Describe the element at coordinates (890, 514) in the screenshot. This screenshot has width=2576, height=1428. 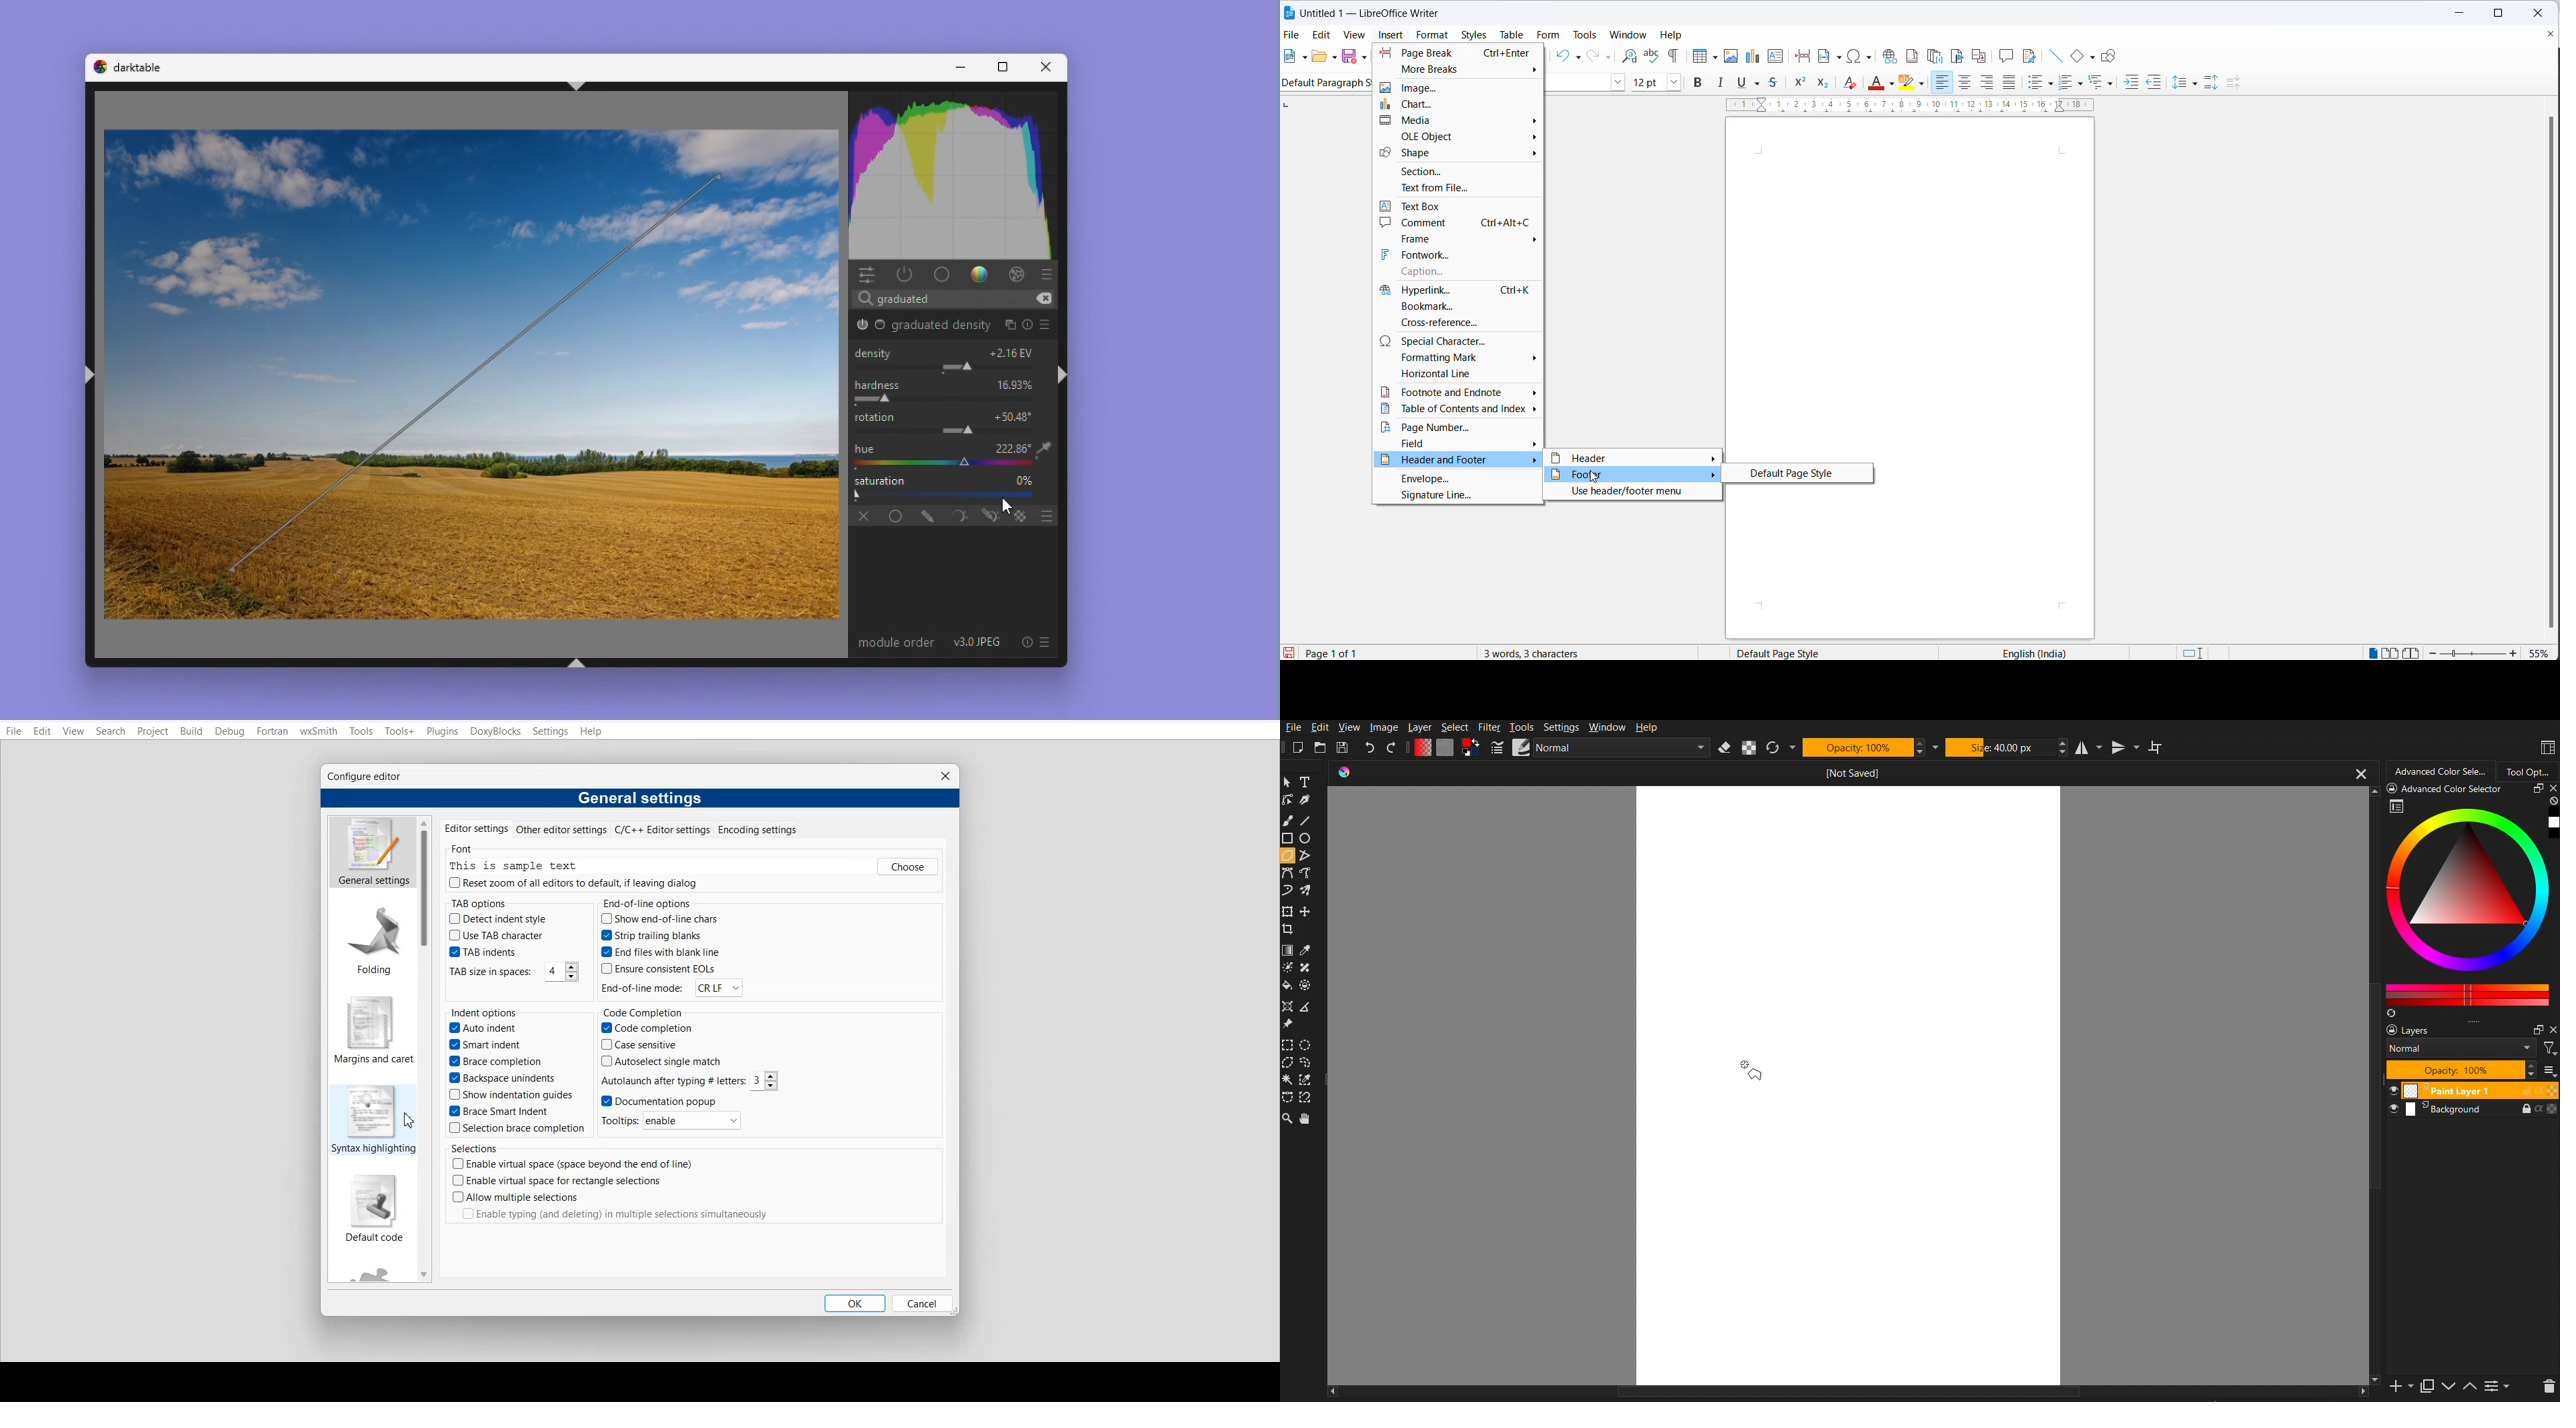
I see `Uniformly` at that location.